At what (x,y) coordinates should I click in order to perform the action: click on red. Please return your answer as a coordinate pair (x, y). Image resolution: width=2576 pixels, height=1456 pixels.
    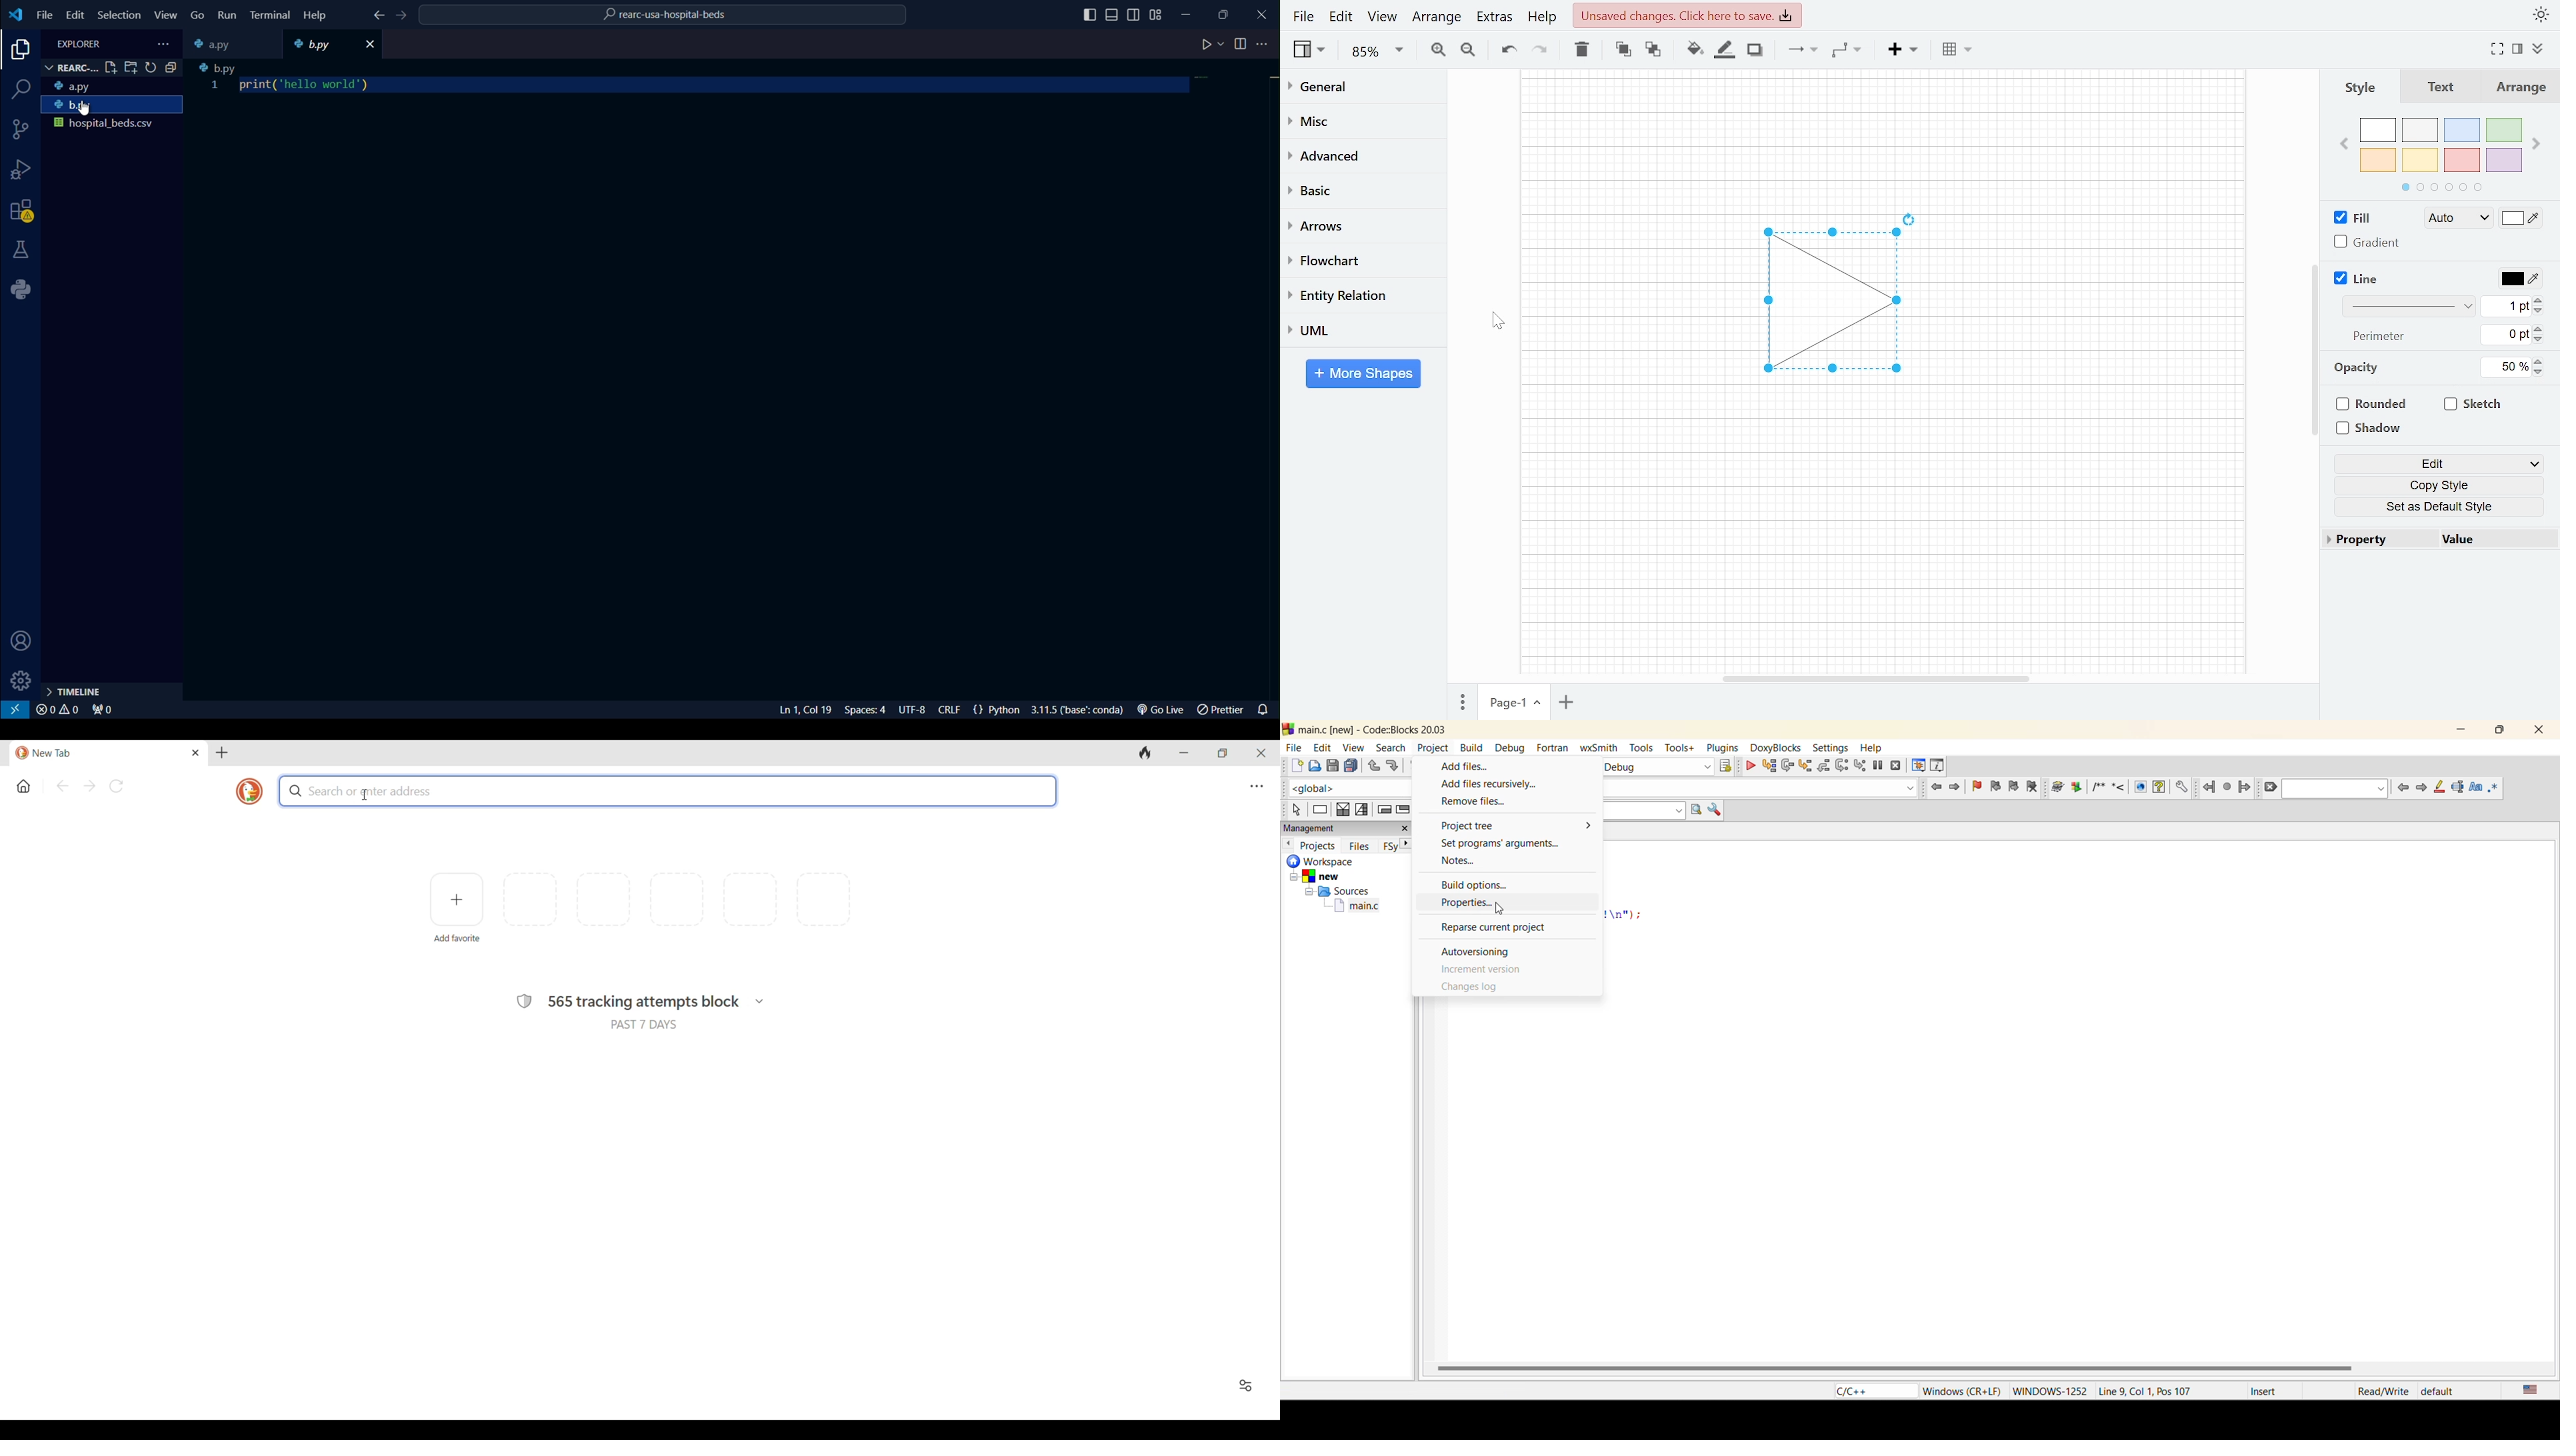
    Looking at the image, I should click on (2462, 161).